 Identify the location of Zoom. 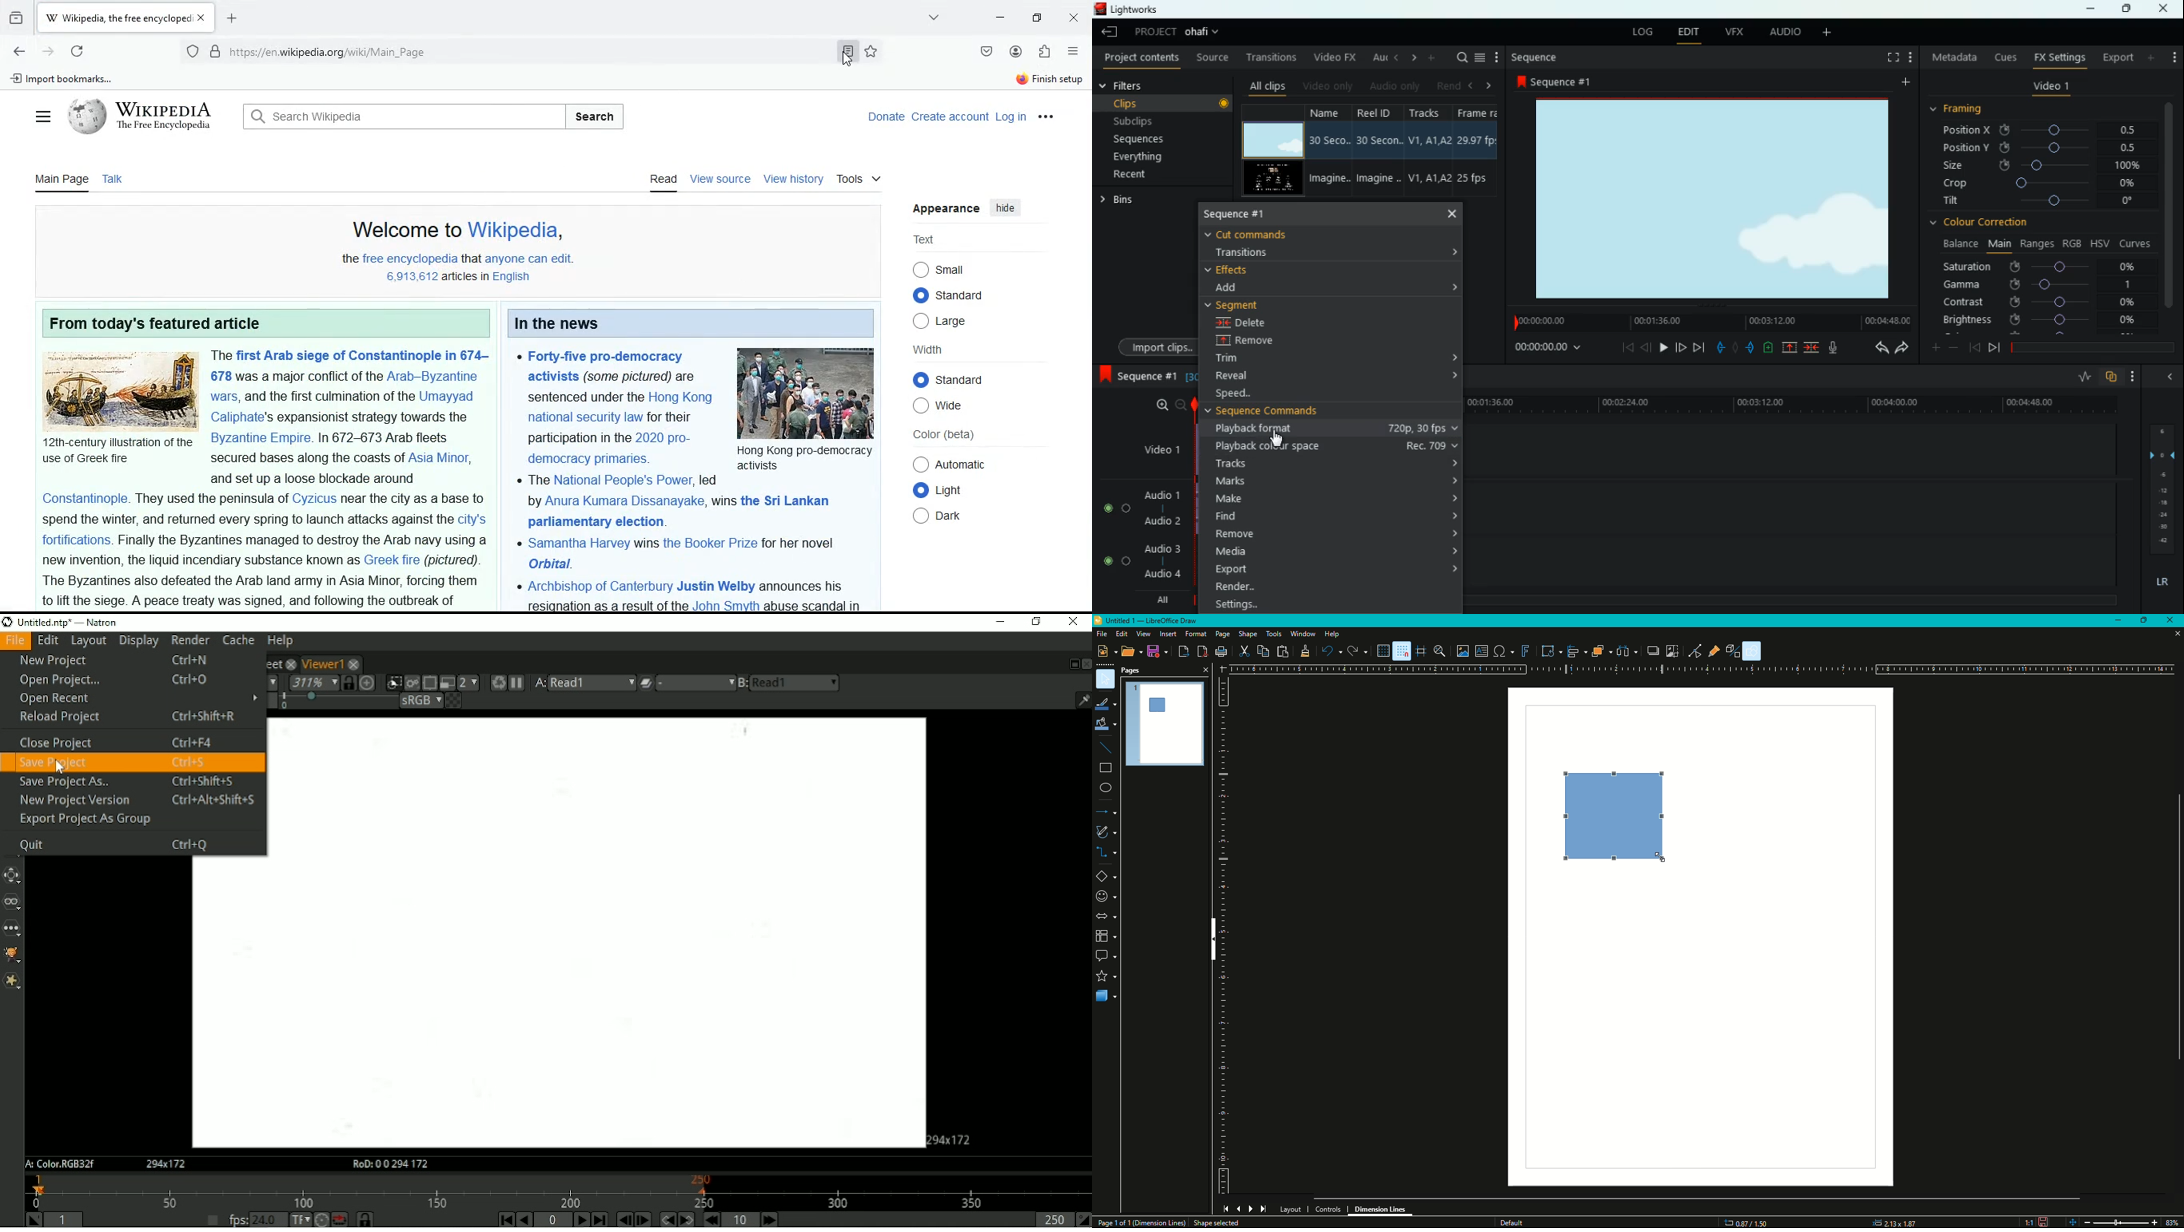
(313, 682).